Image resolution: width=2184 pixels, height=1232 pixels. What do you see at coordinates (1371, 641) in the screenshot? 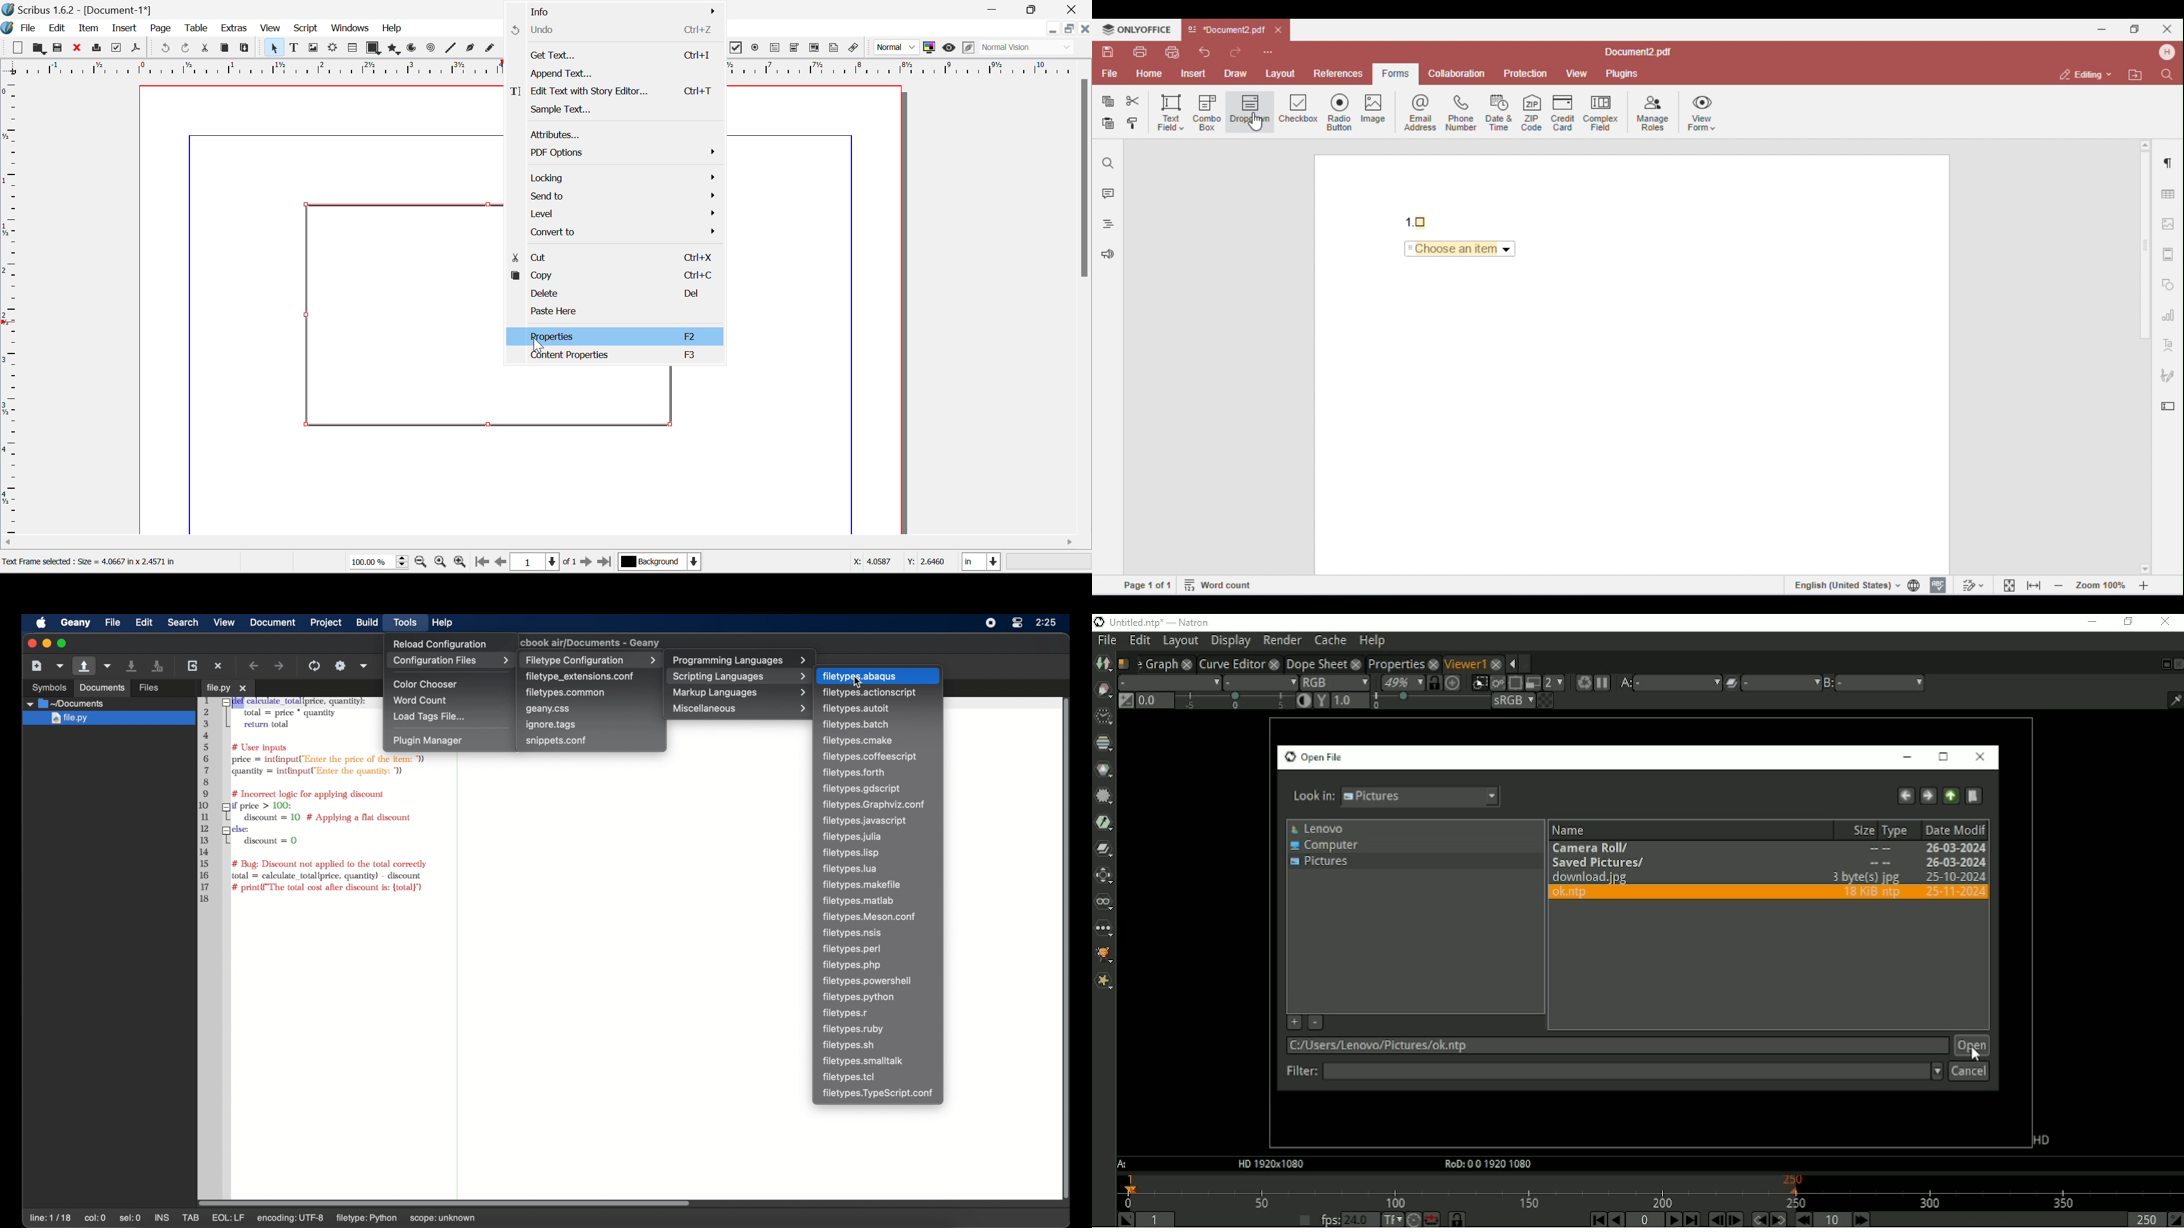
I see `Help` at bounding box center [1371, 641].